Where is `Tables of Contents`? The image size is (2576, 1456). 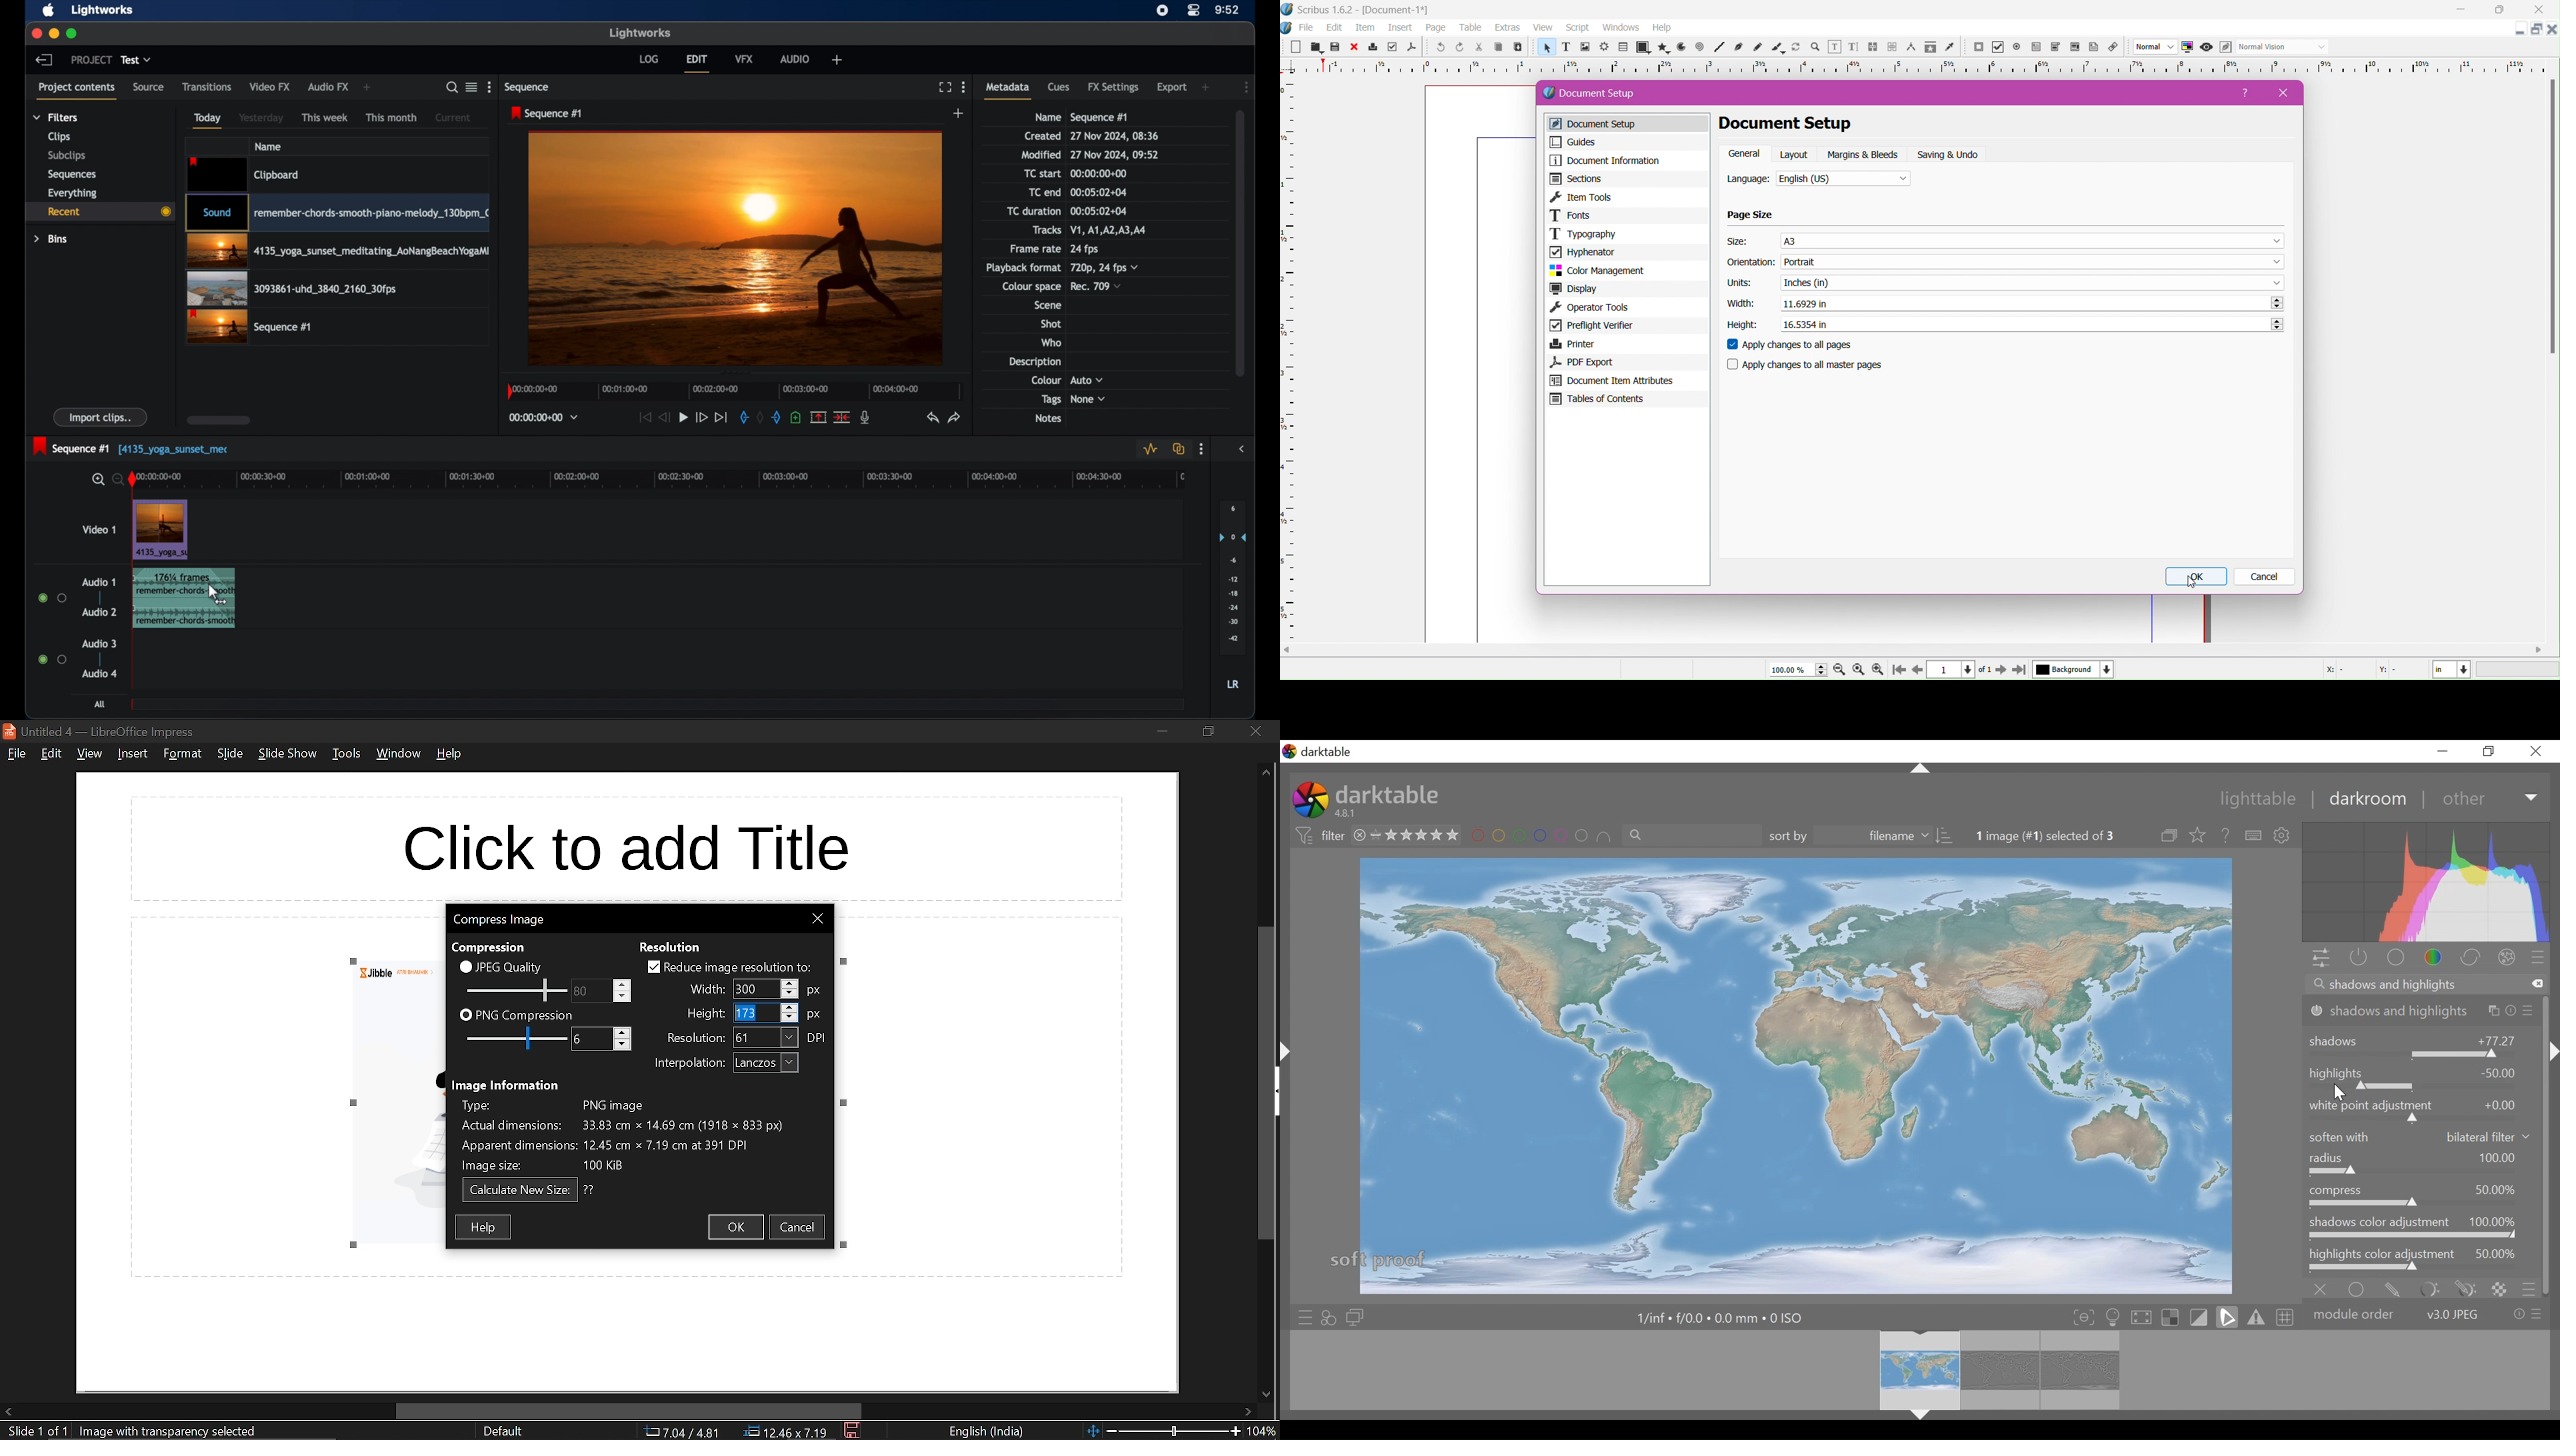 Tables of Contents is located at coordinates (1626, 401).